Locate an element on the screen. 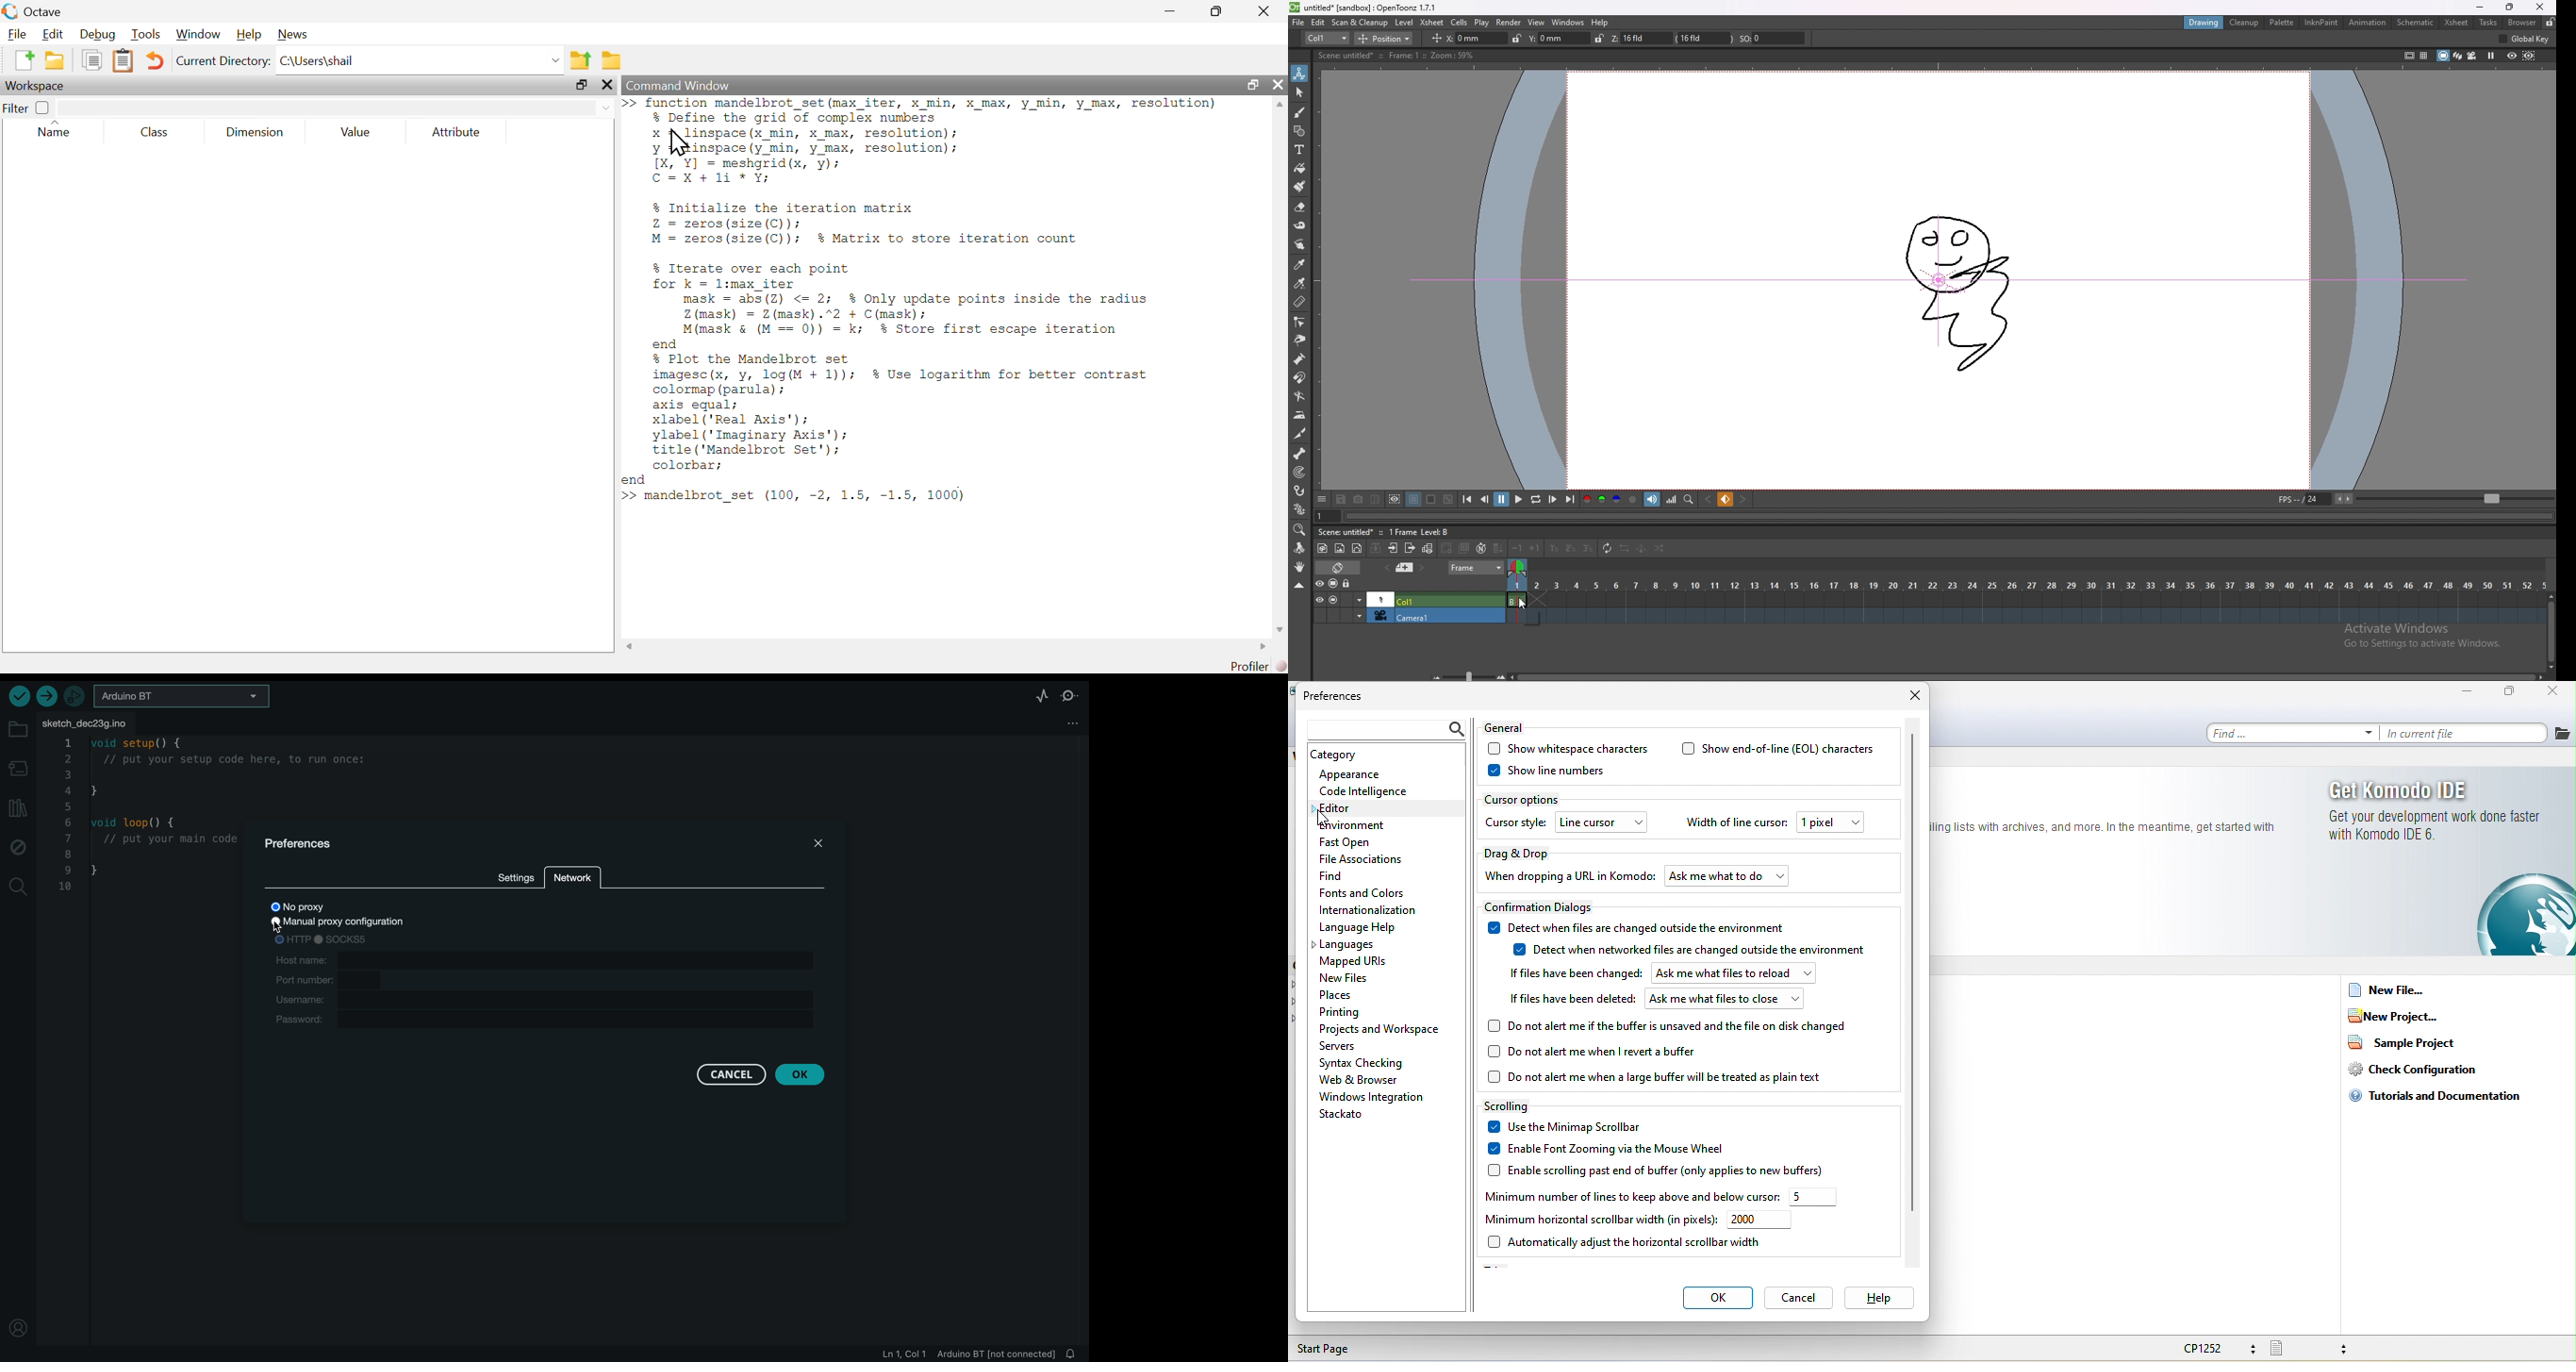 The image size is (2576, 1372). web and browse is located at coordinates (1374, 1079).